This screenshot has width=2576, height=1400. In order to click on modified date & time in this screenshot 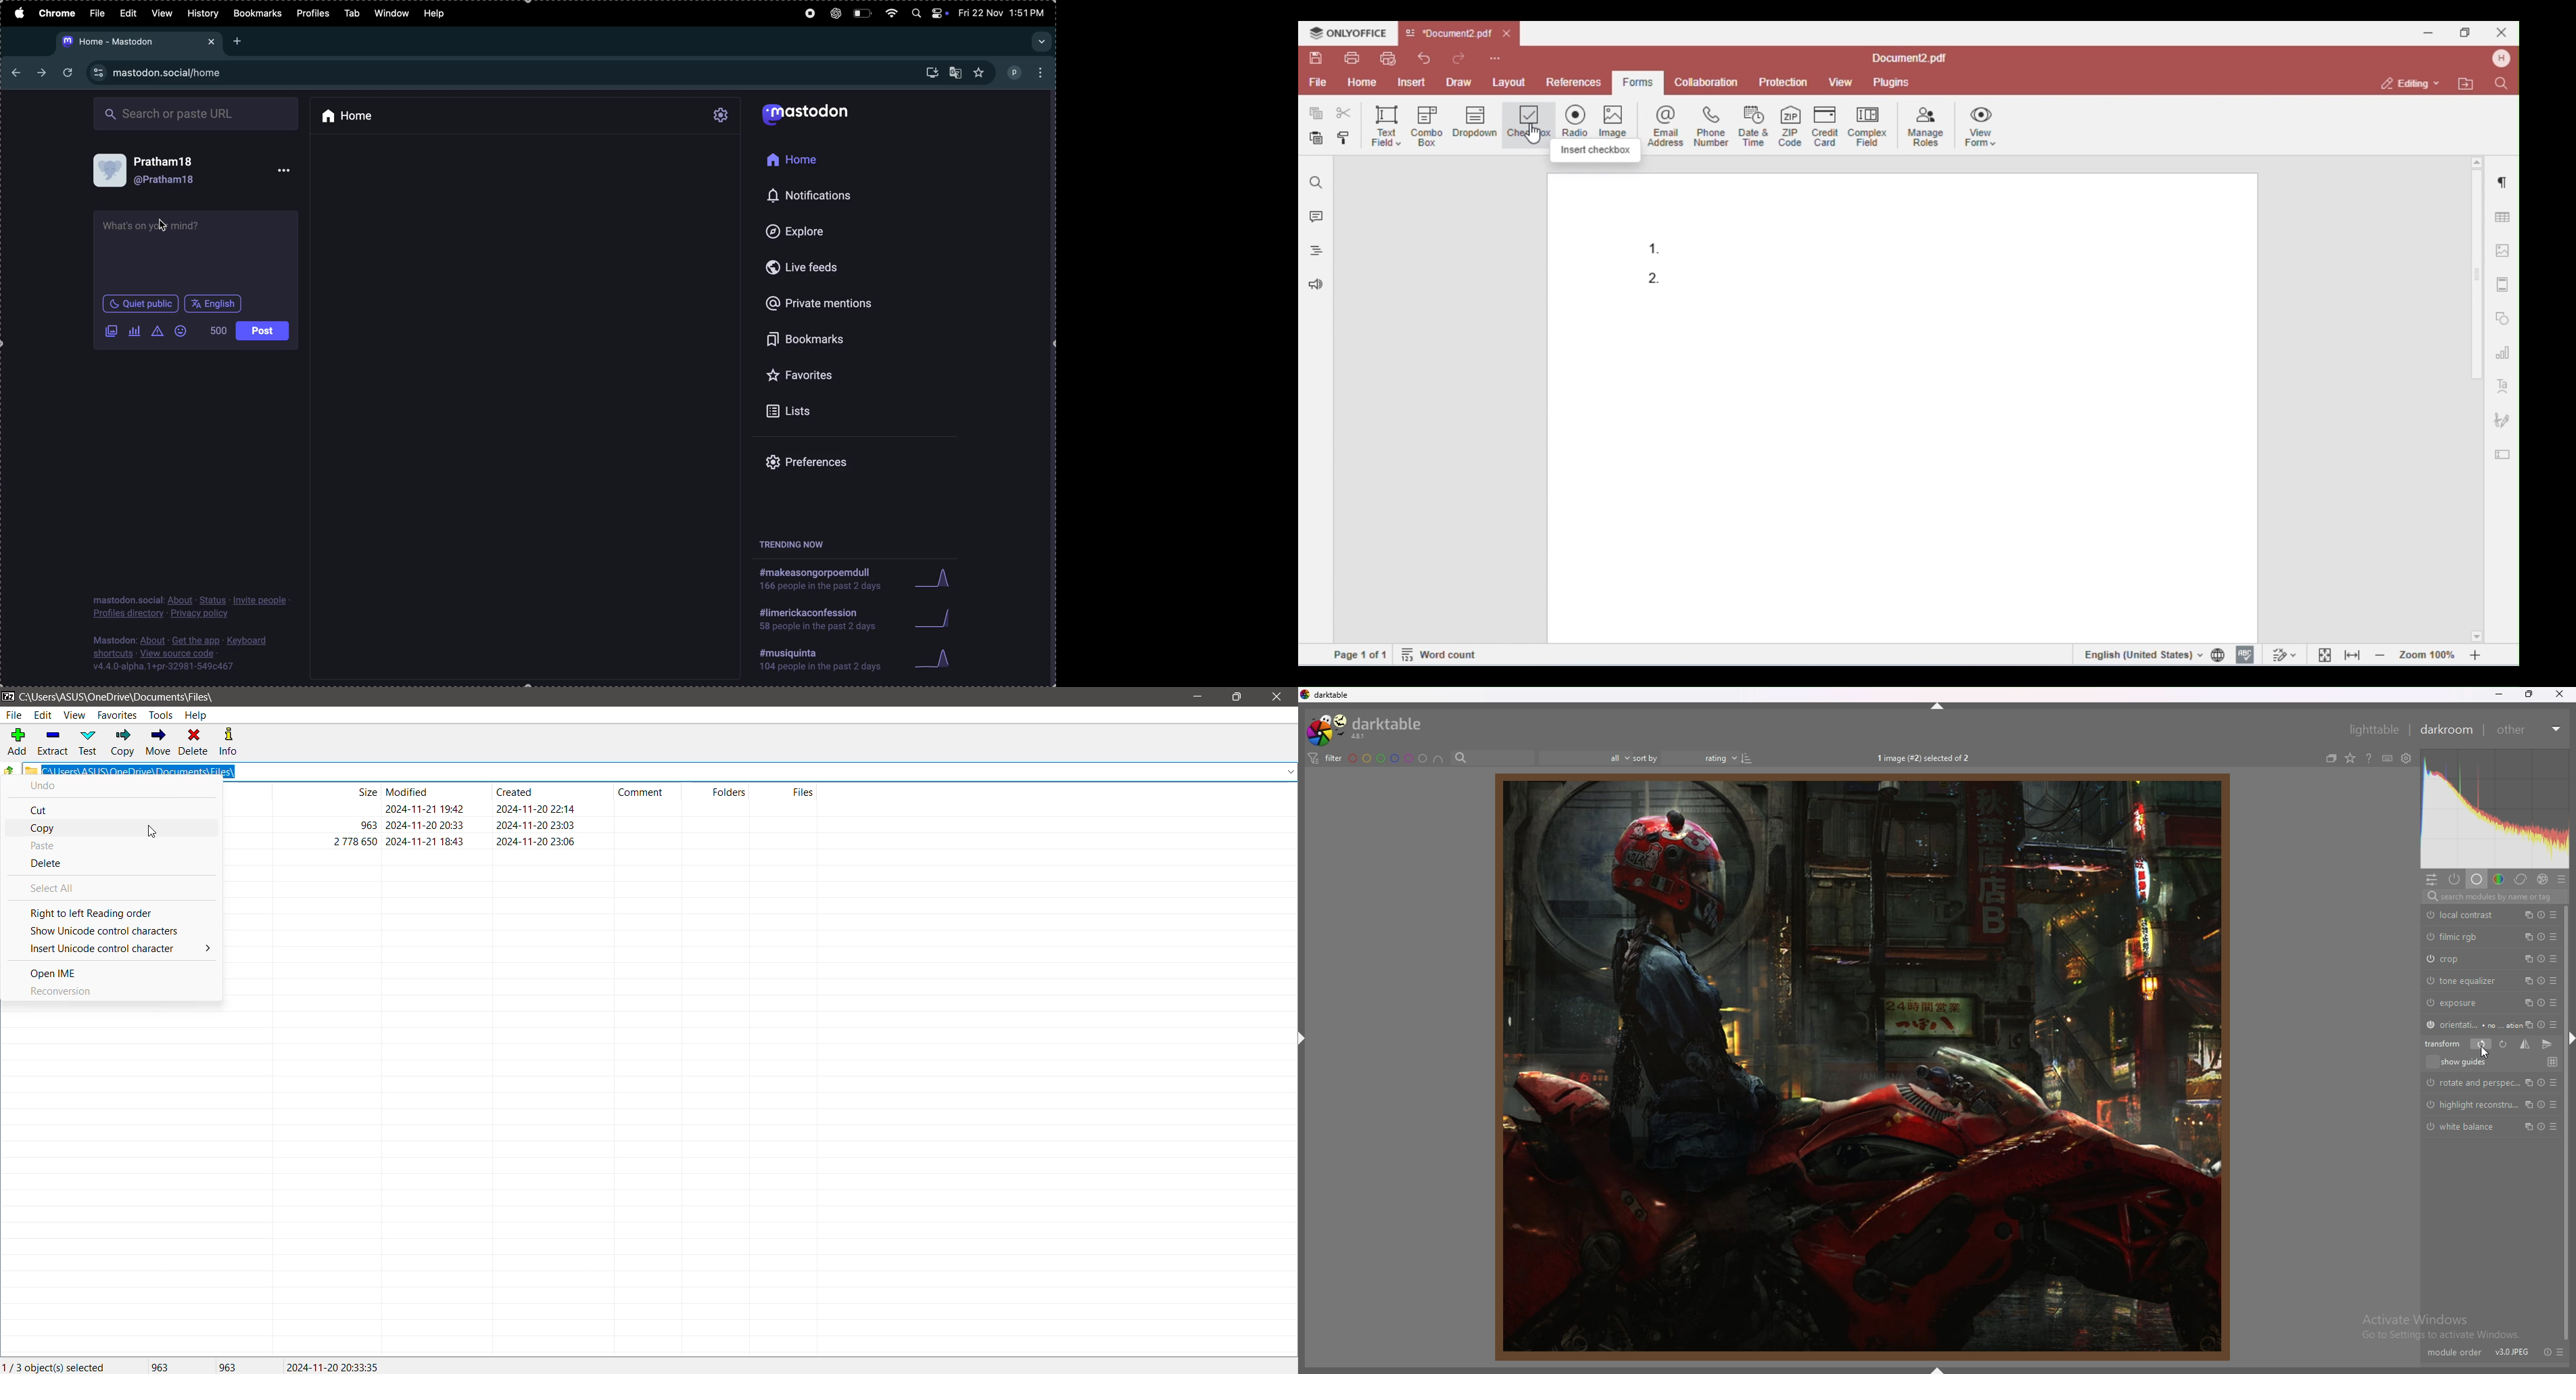, I will do `click(425, 825)`.